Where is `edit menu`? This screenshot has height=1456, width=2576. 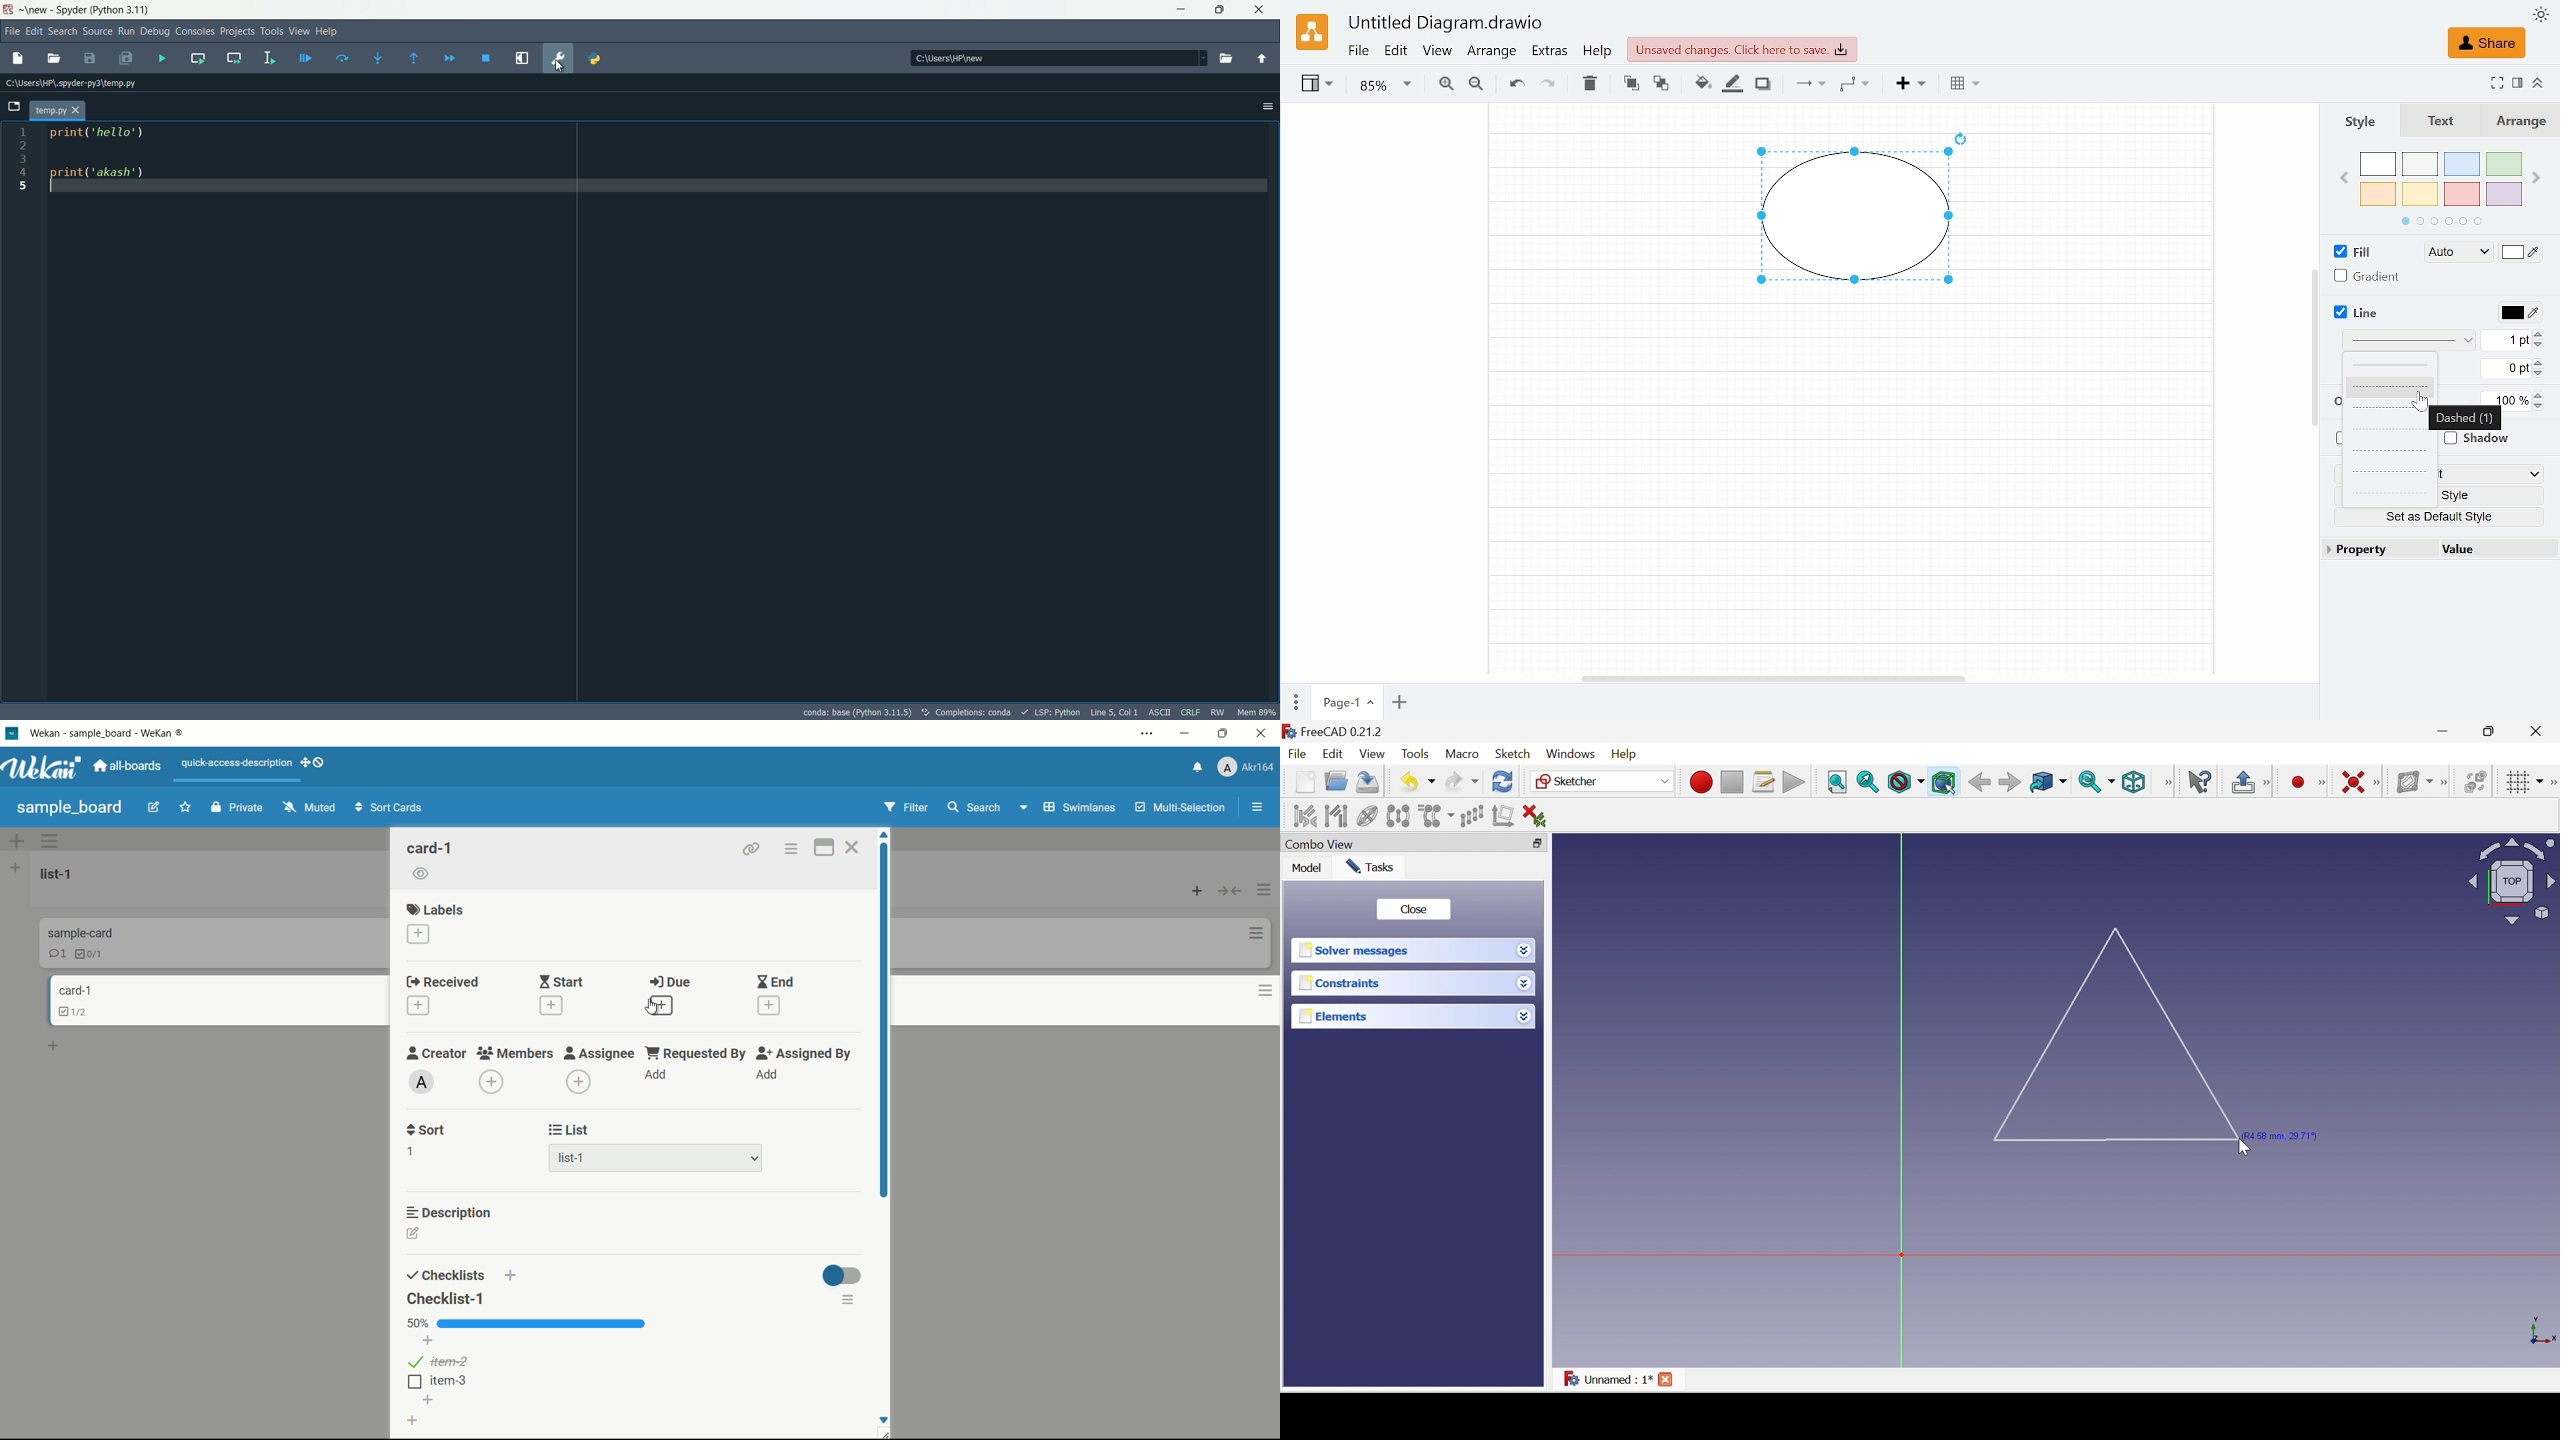 edit menu is located at coordinates (34, 31).